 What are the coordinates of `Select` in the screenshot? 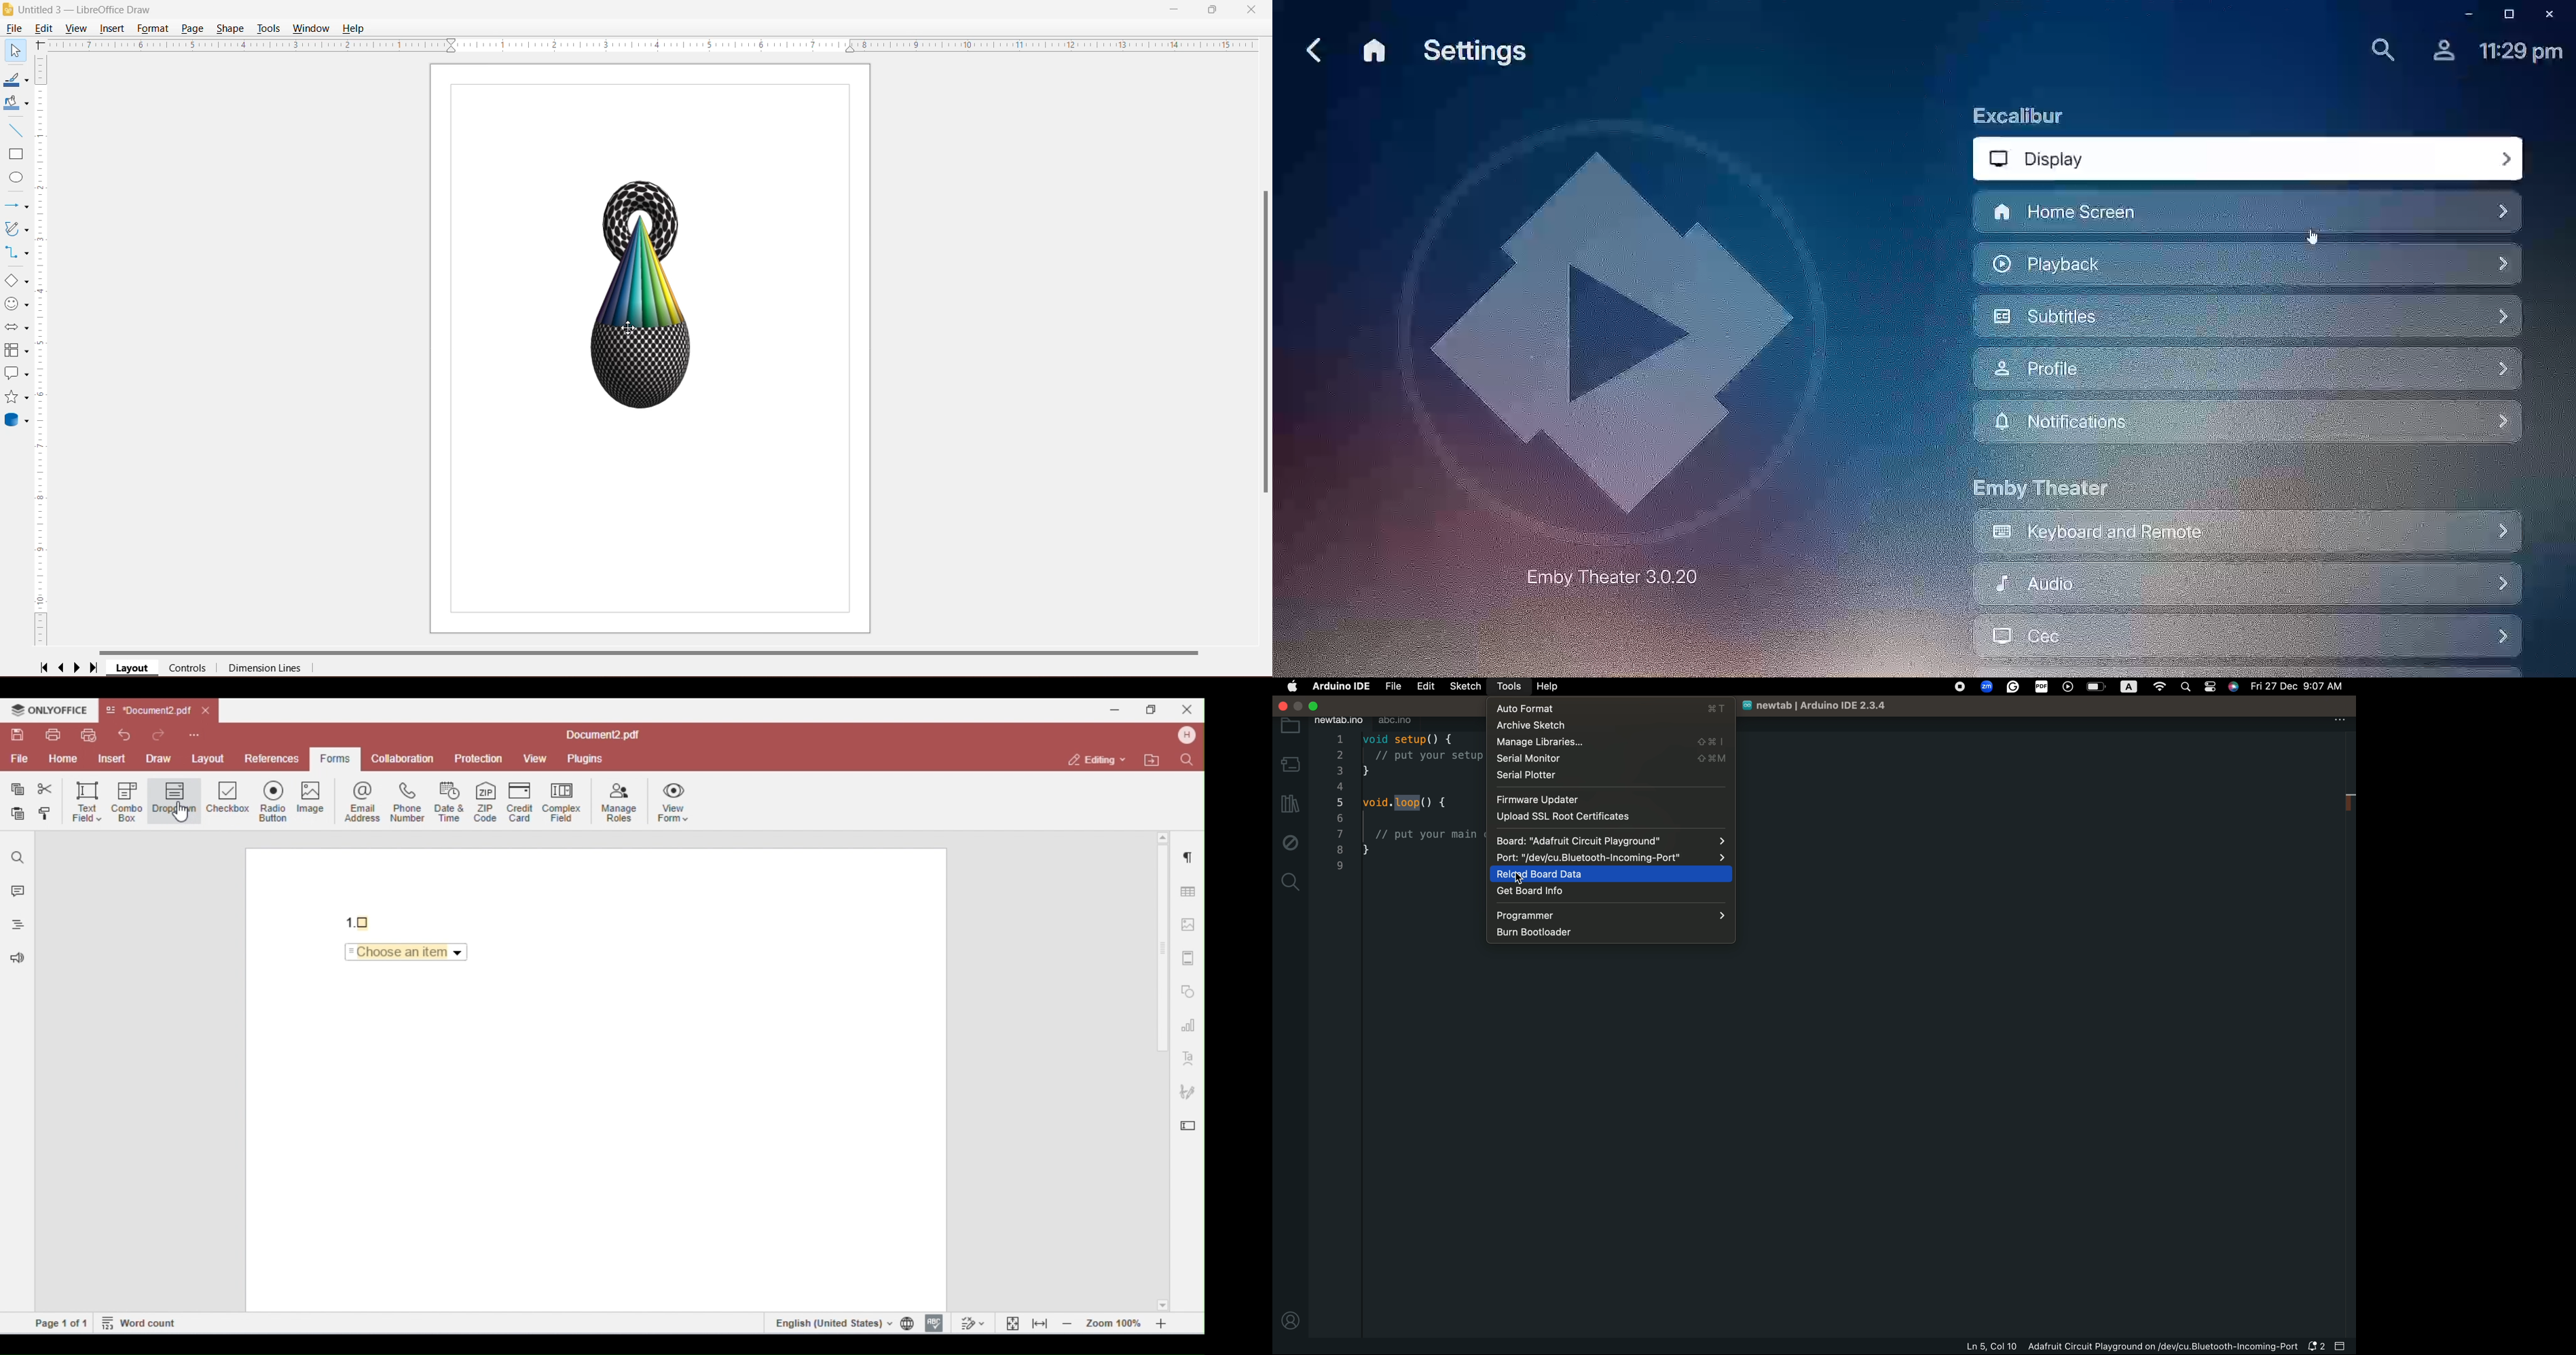 It's located at (15, 50).